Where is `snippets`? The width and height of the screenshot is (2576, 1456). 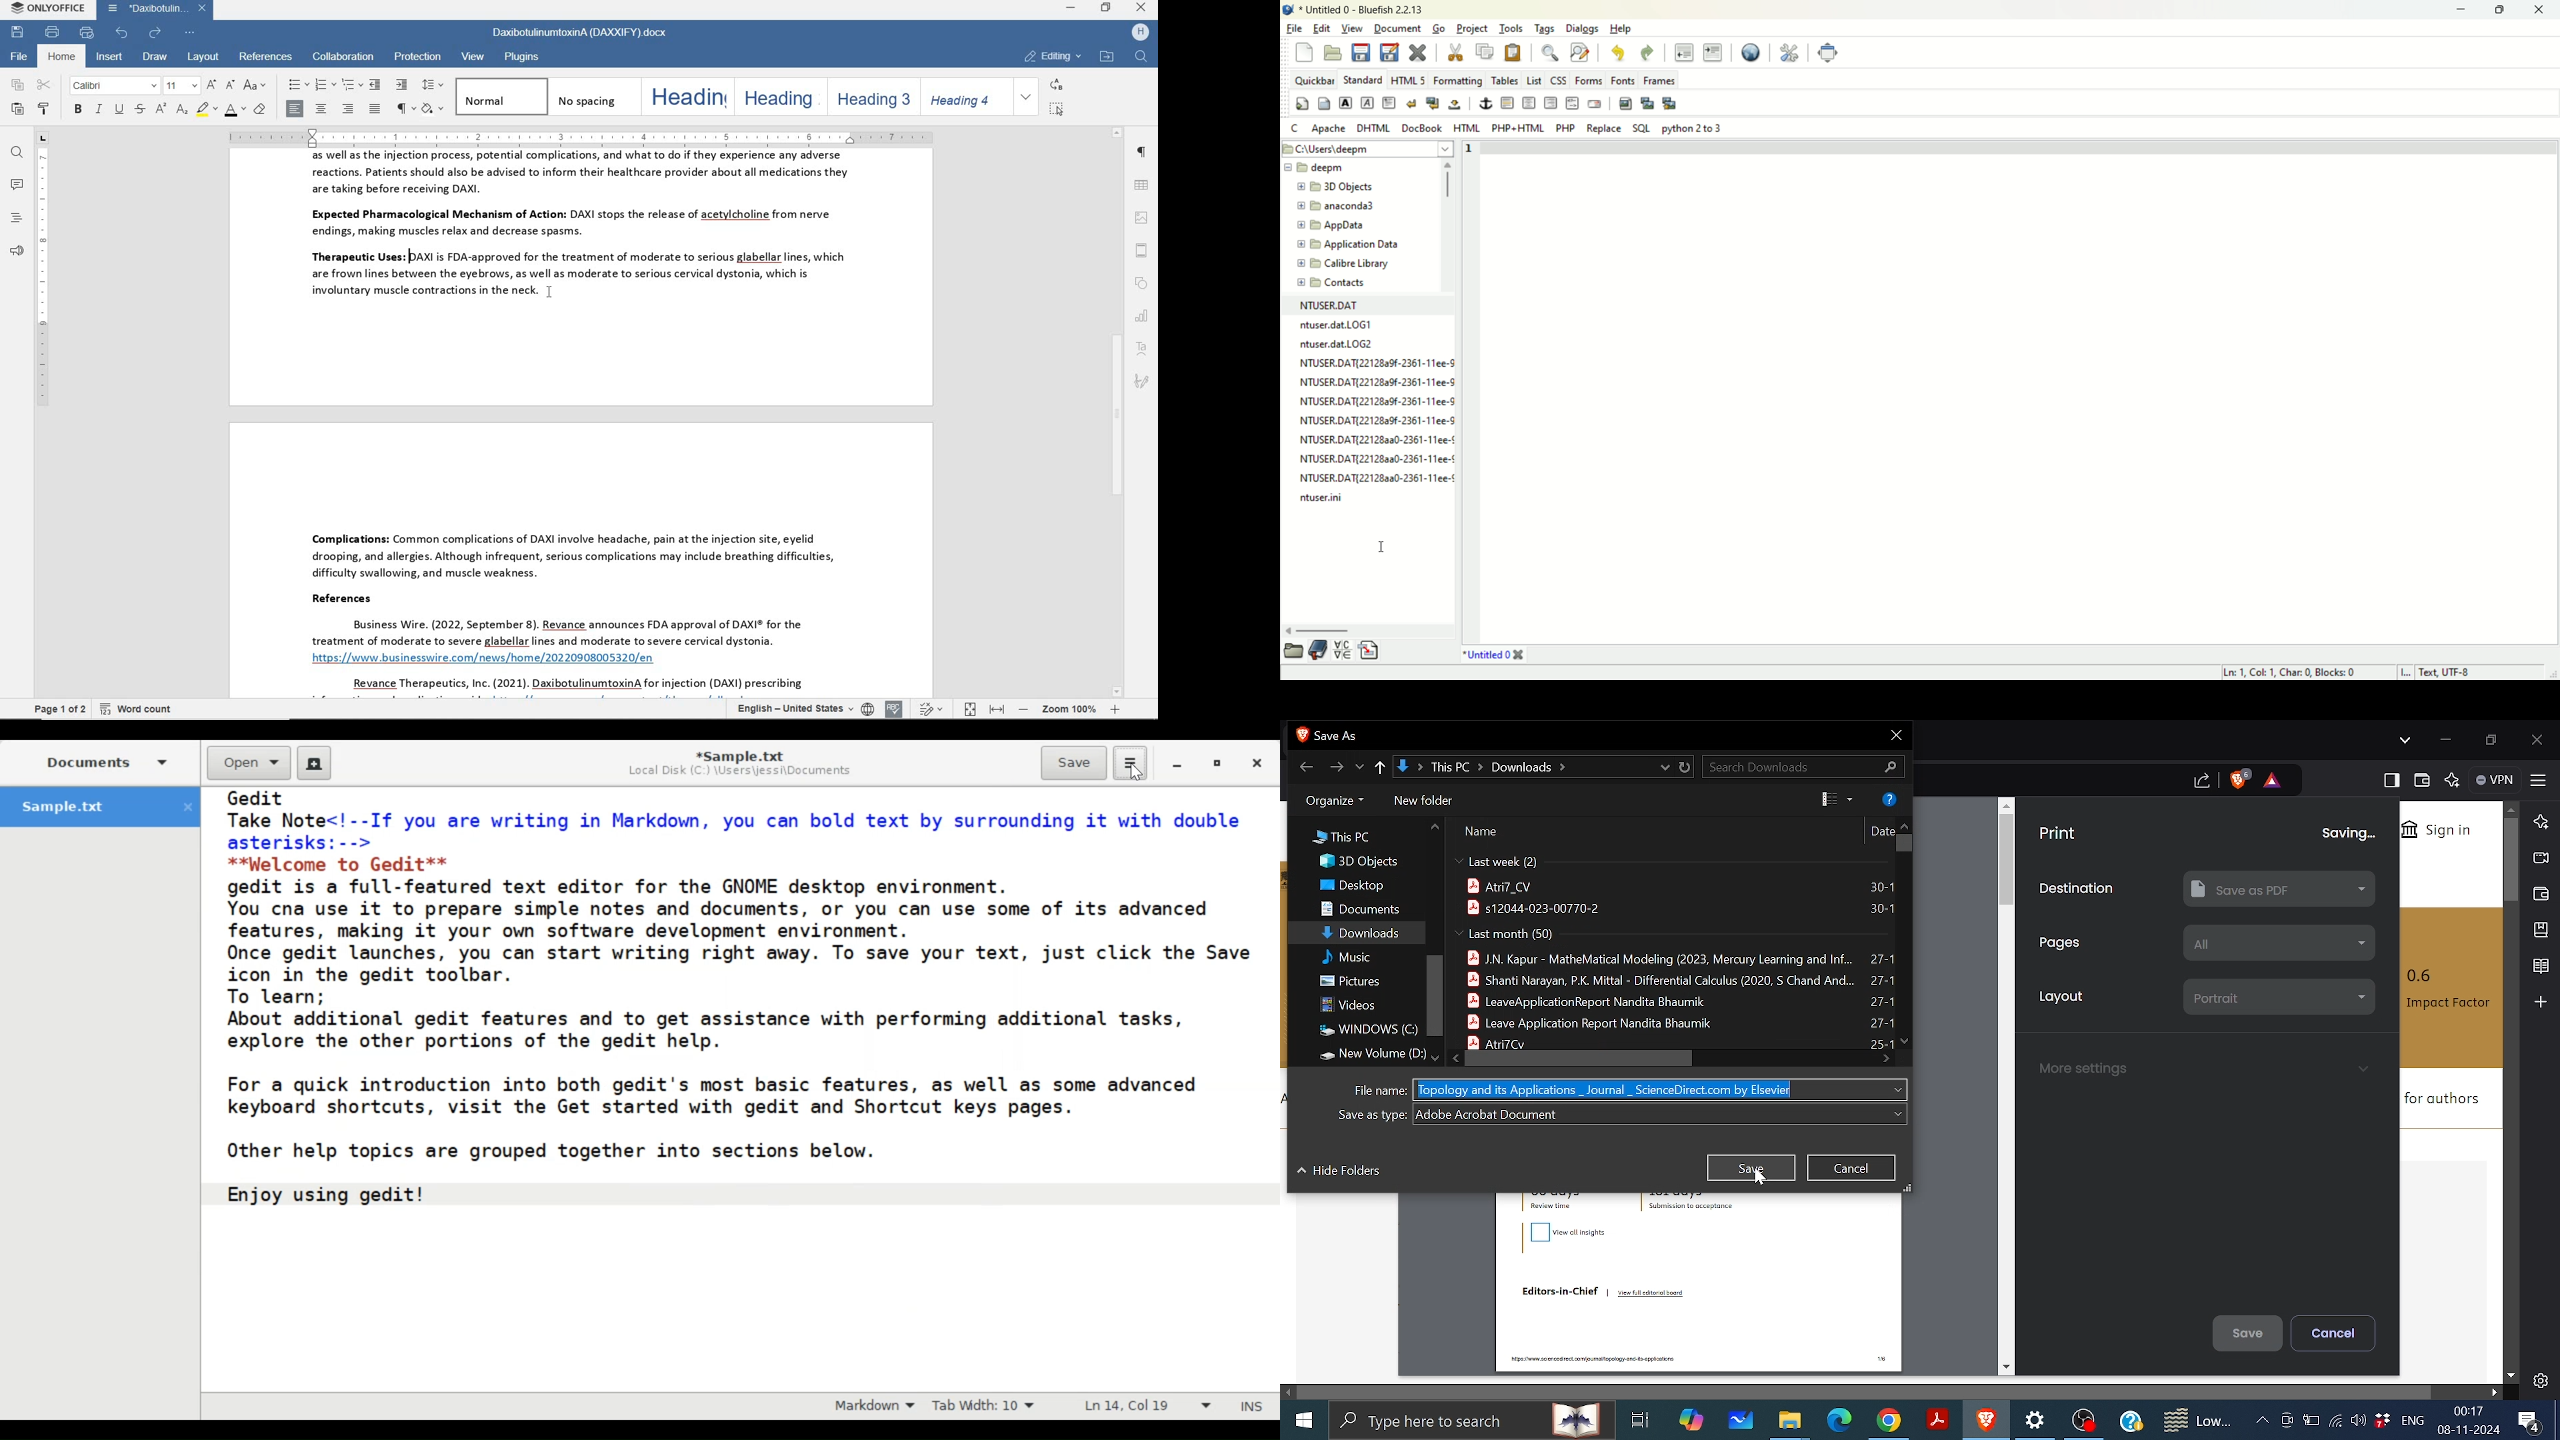 snippets is located at coordinates (1370, 651).